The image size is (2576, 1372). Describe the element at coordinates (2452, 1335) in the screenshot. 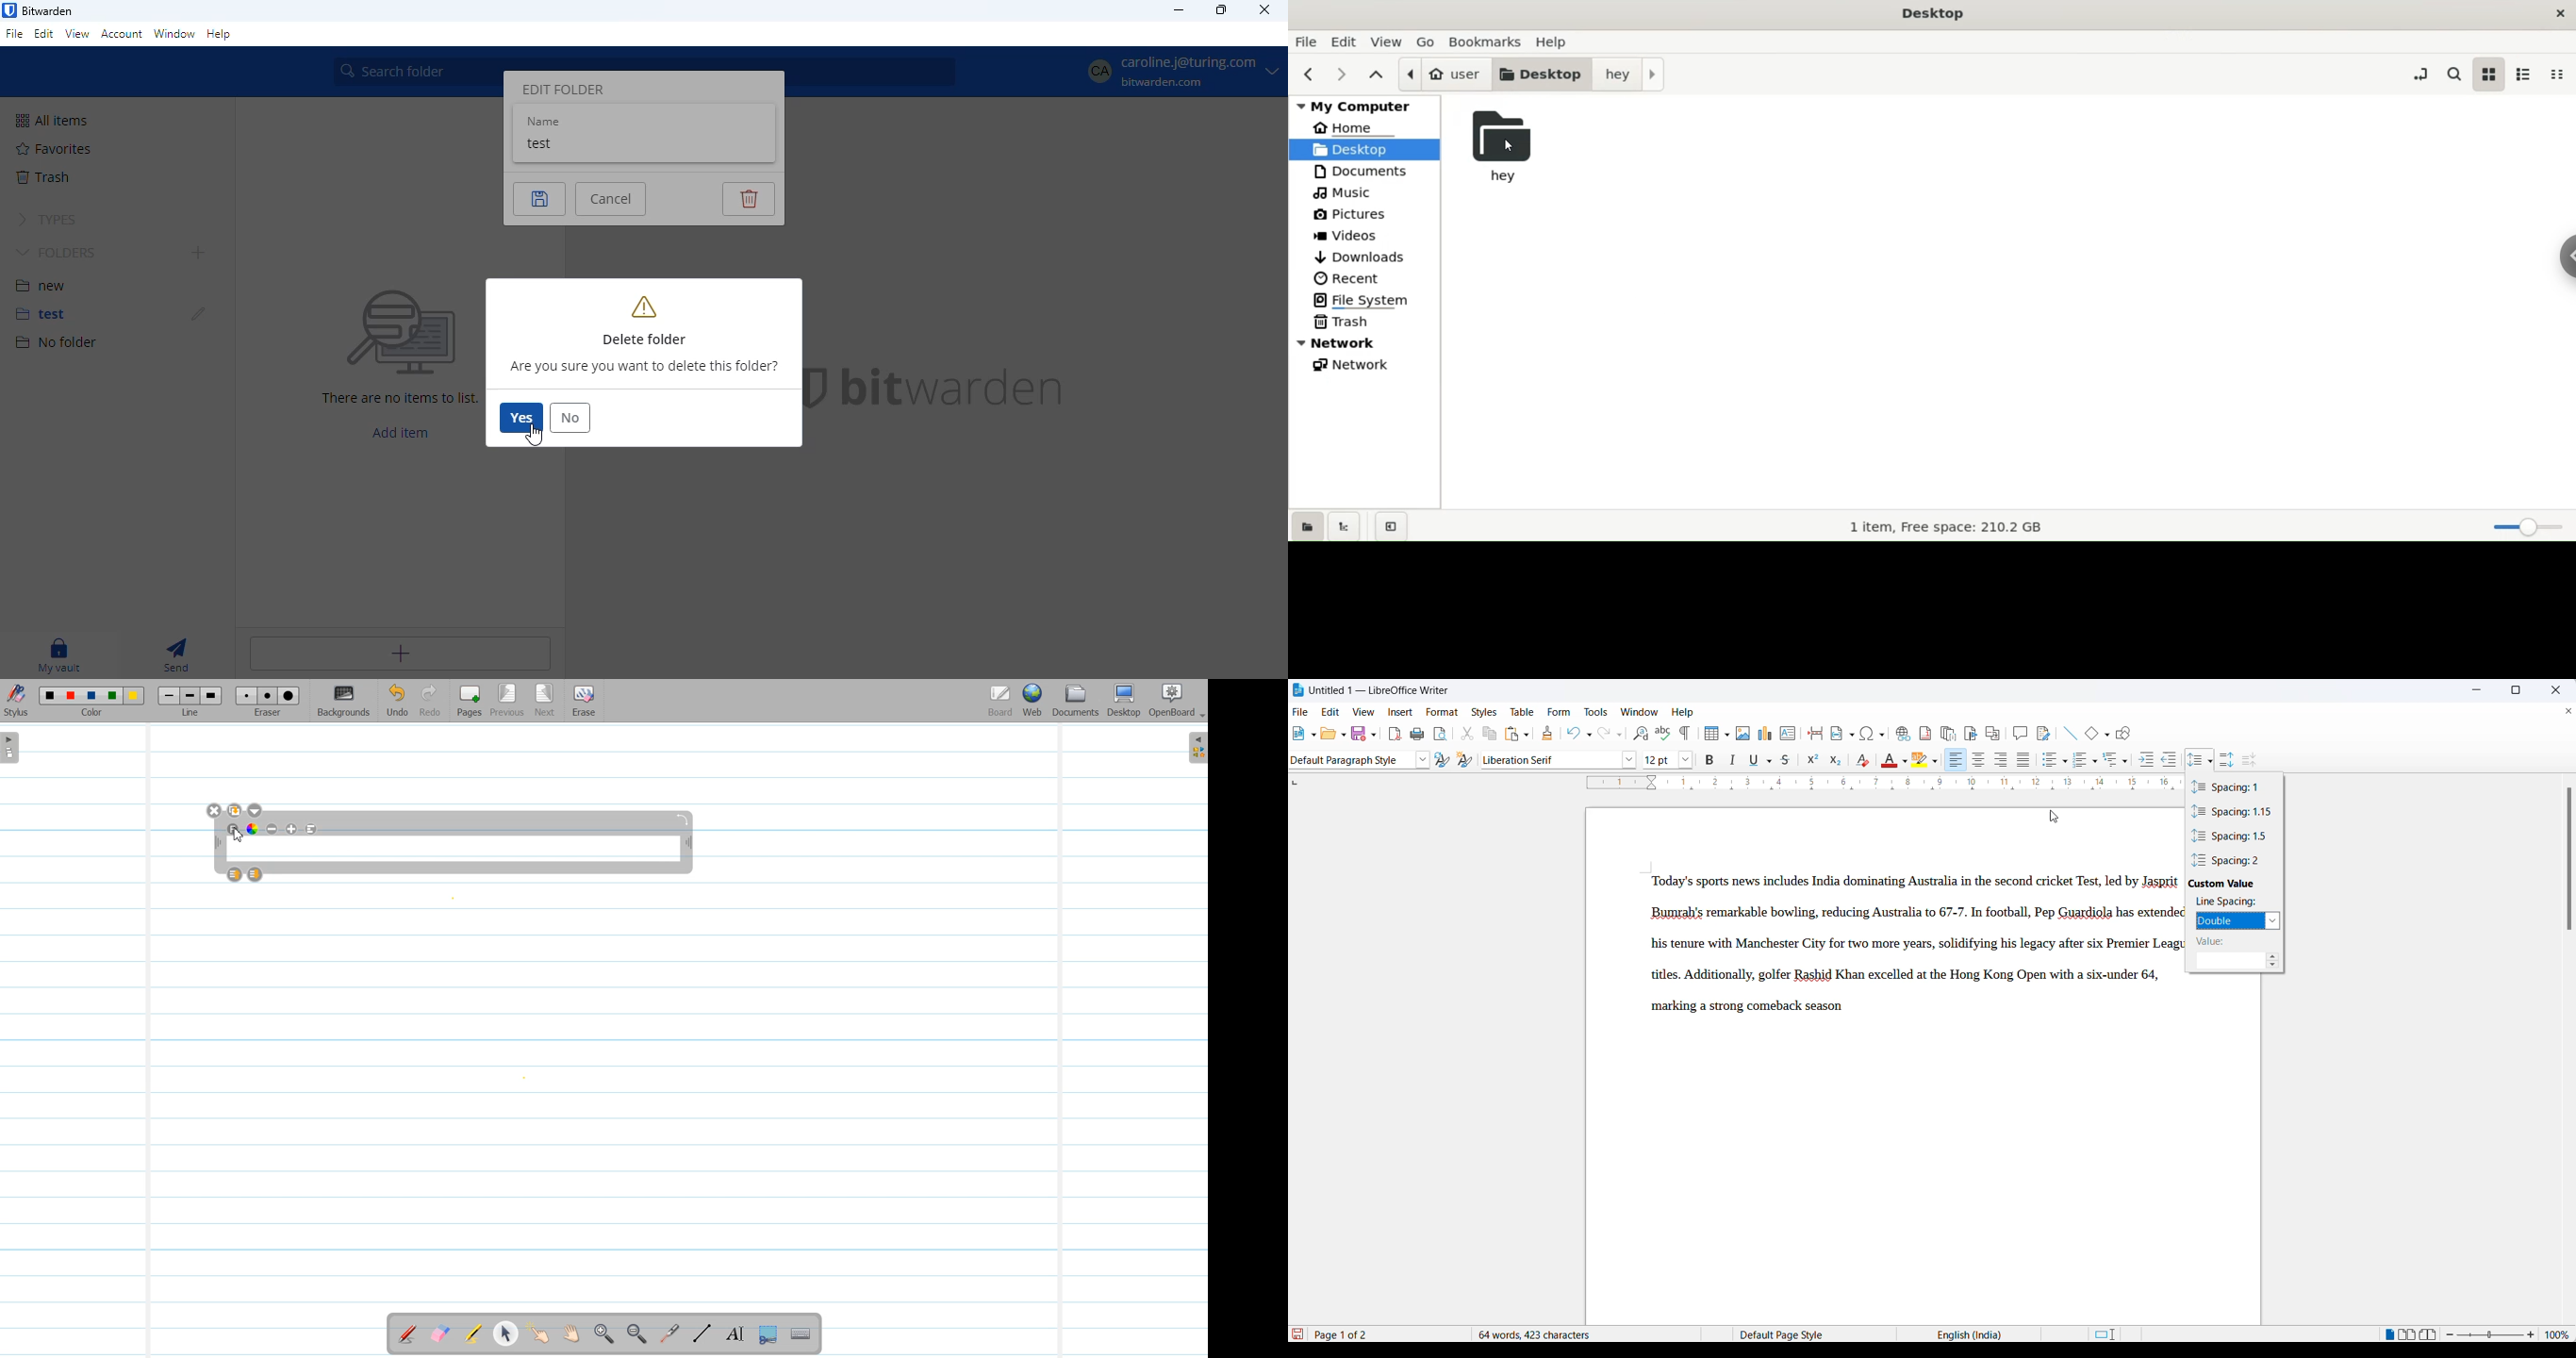

I see `decrease zoom` at that location.